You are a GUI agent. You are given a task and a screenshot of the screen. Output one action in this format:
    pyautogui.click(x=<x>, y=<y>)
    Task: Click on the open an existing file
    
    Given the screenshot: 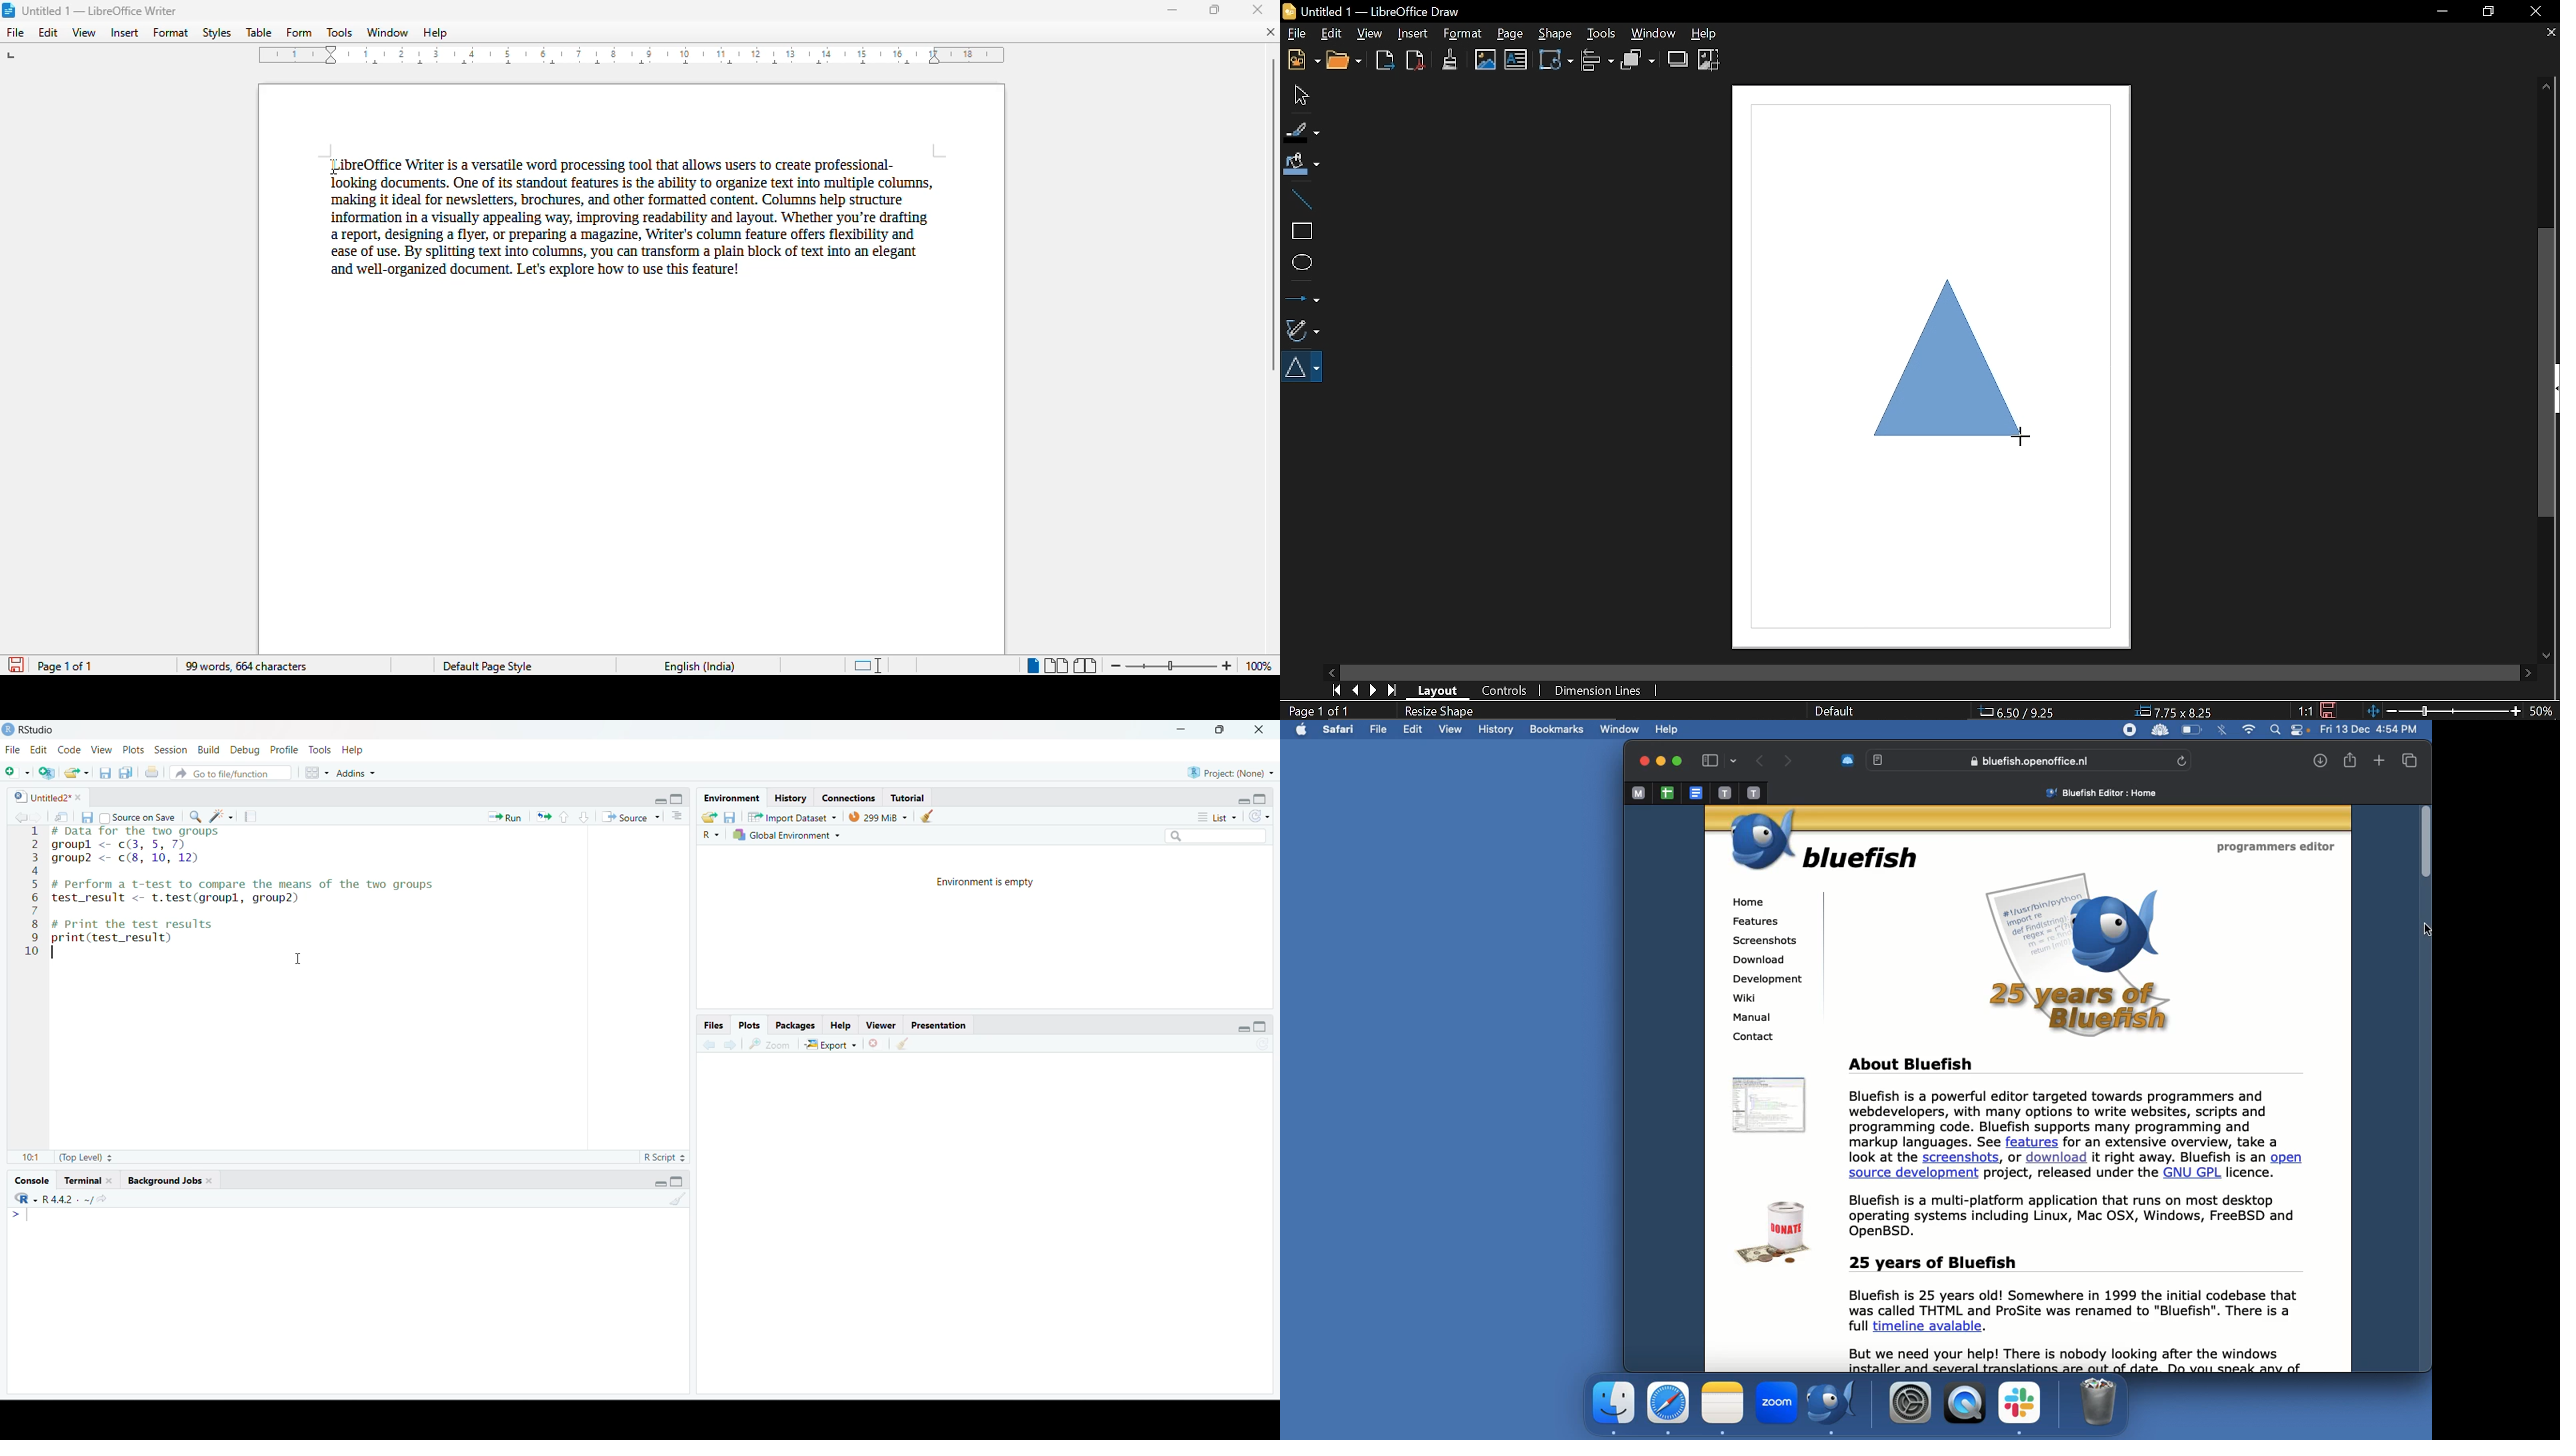 What is the action you would take?
    pyautogui.click(x=75, y=772)
    